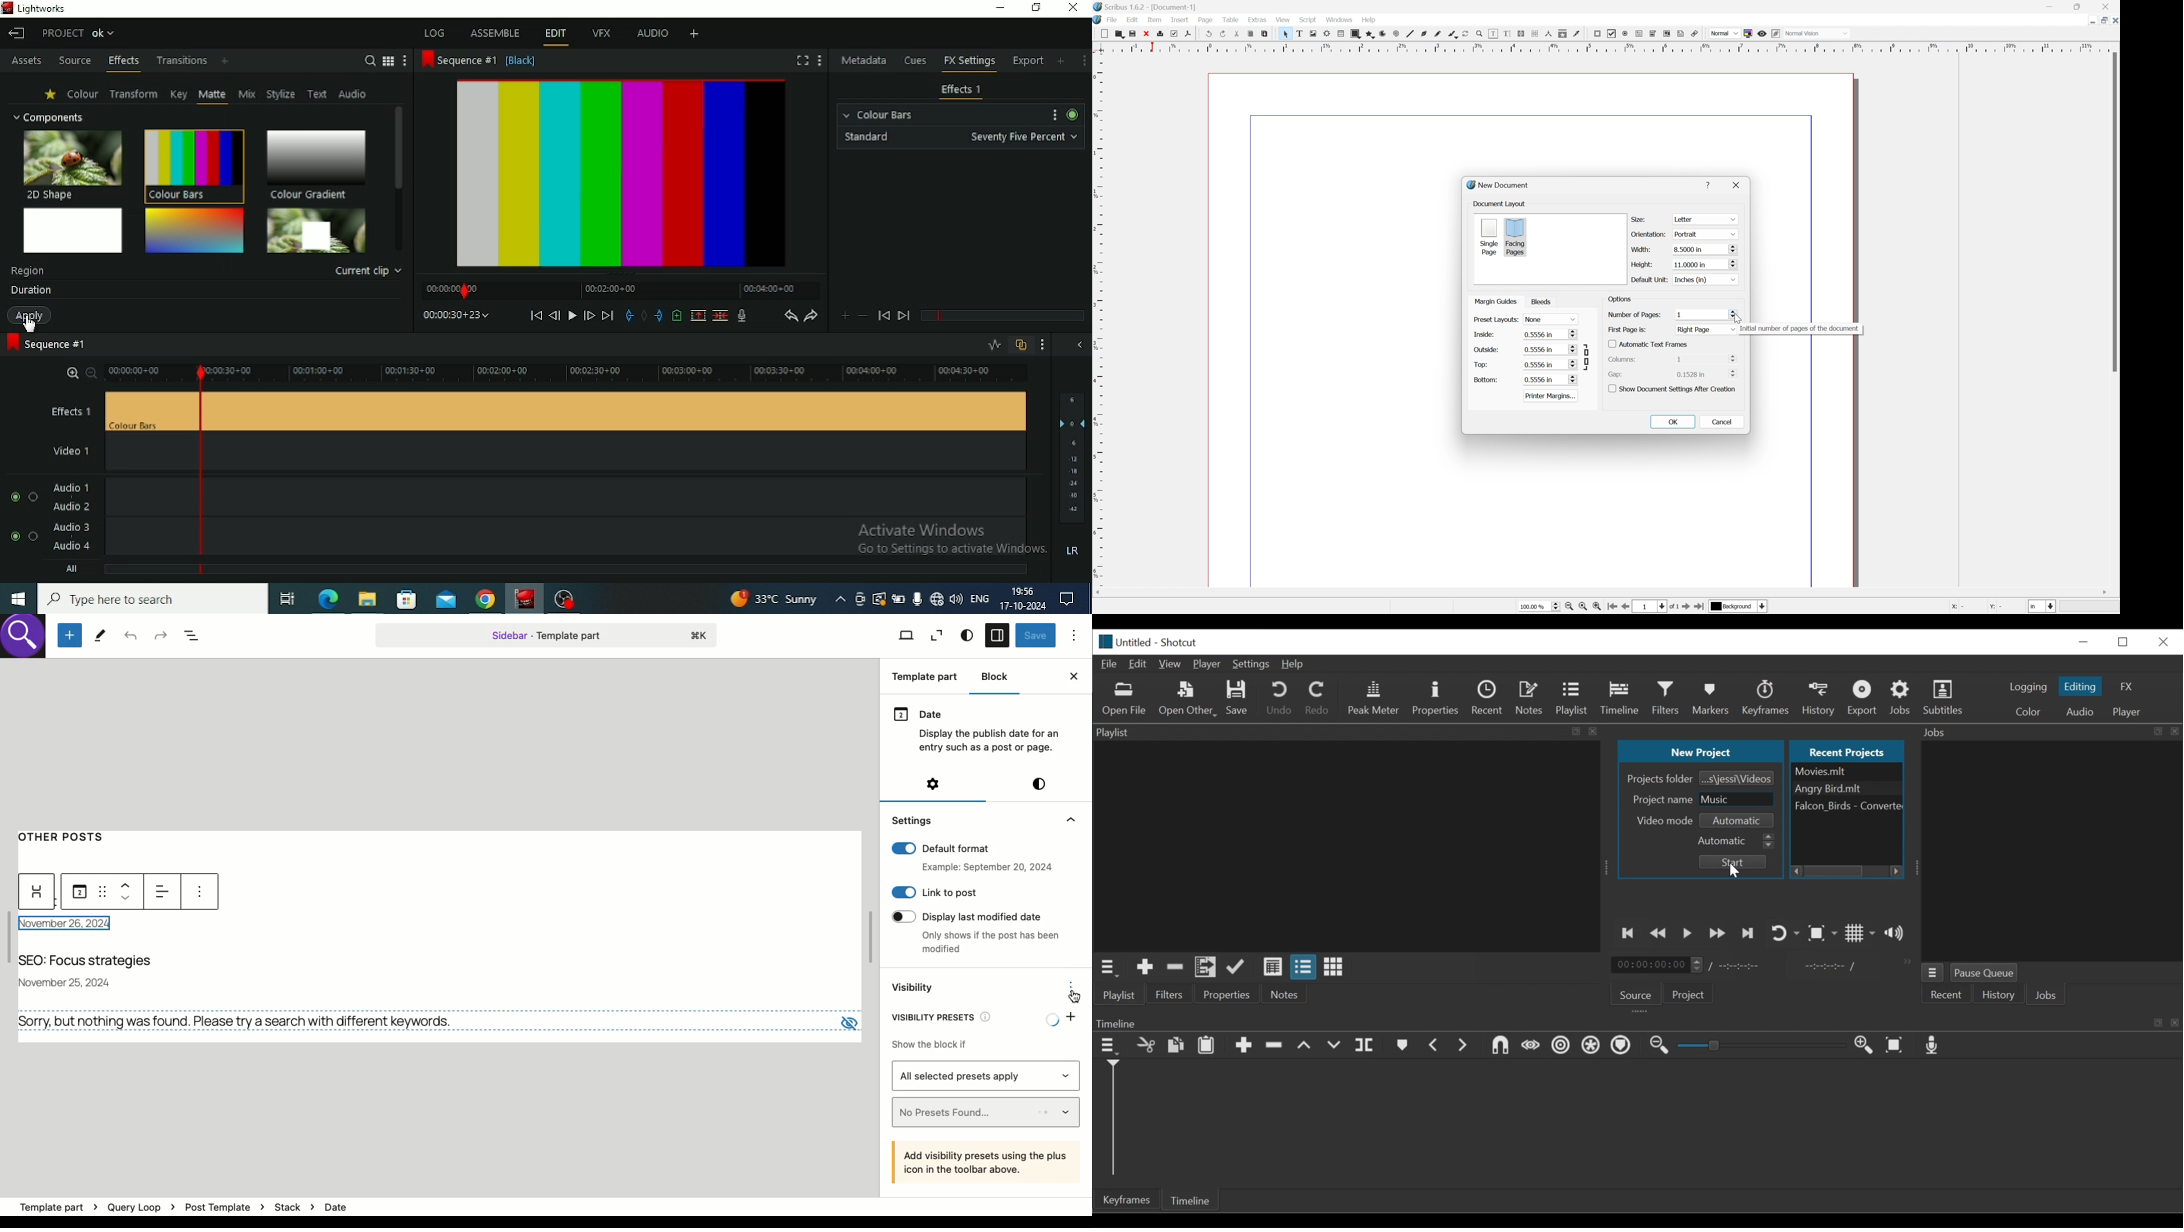  I want to click on Minimize, so click(2086, 20).